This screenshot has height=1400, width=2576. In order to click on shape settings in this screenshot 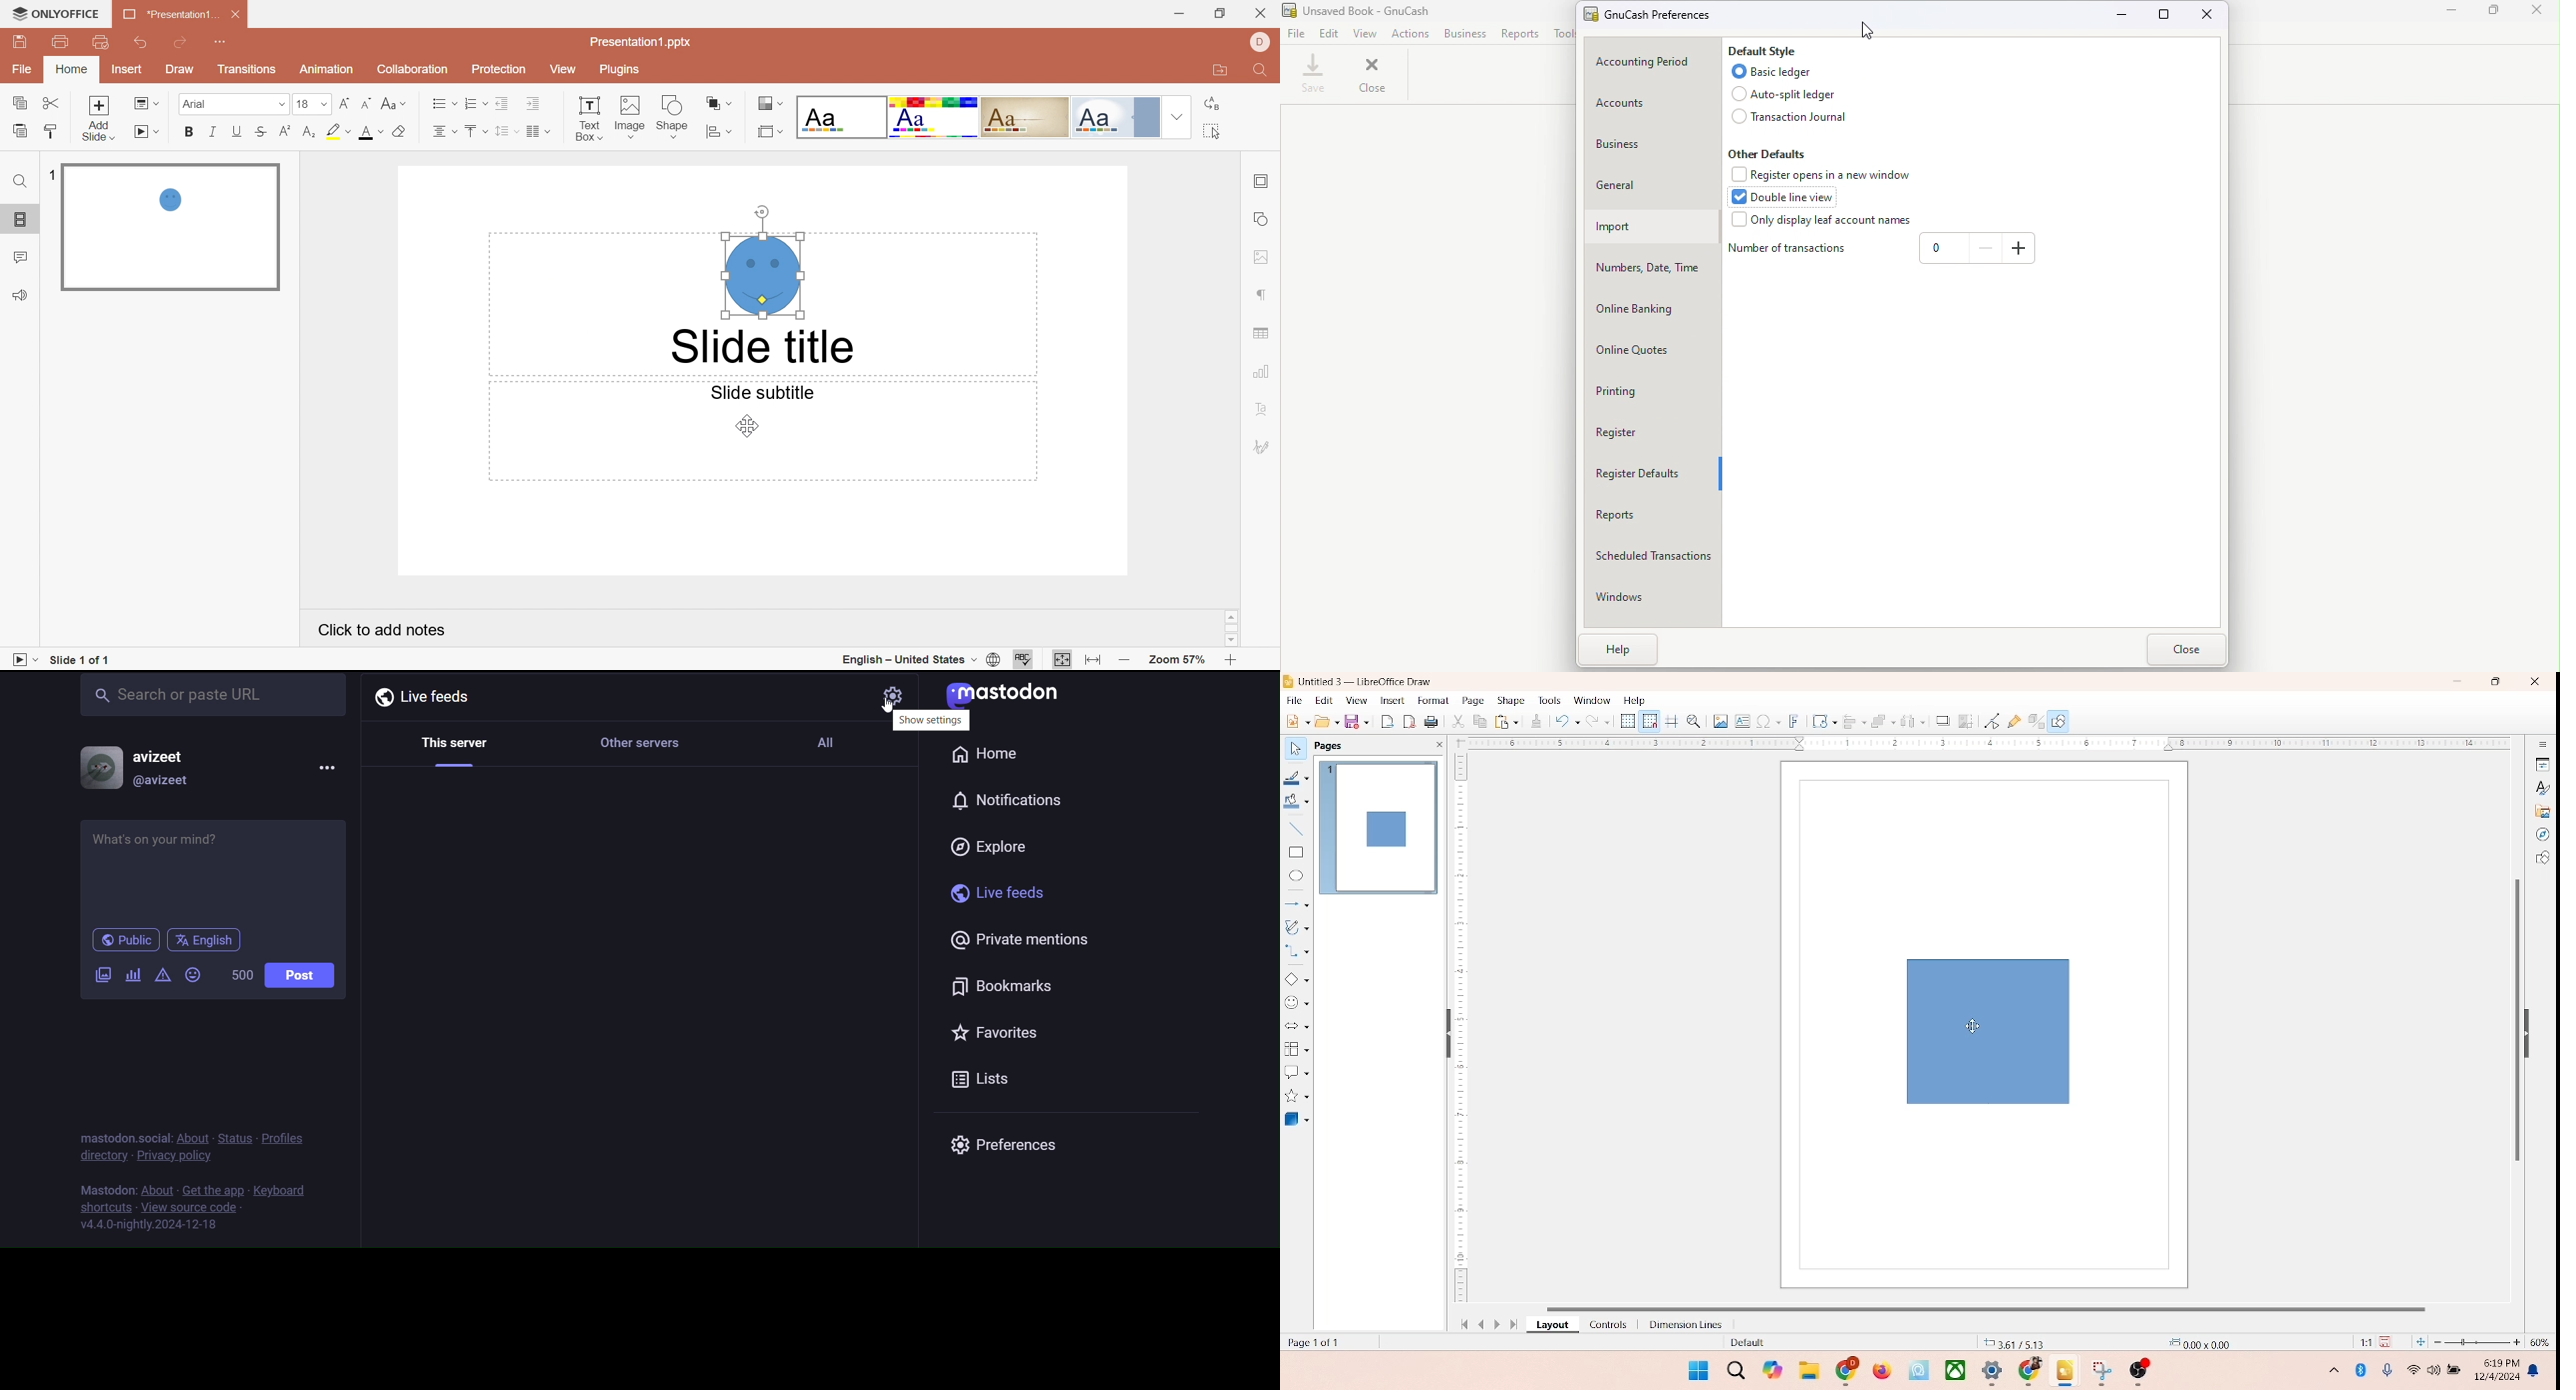, I will do `click(1263, 220)`.